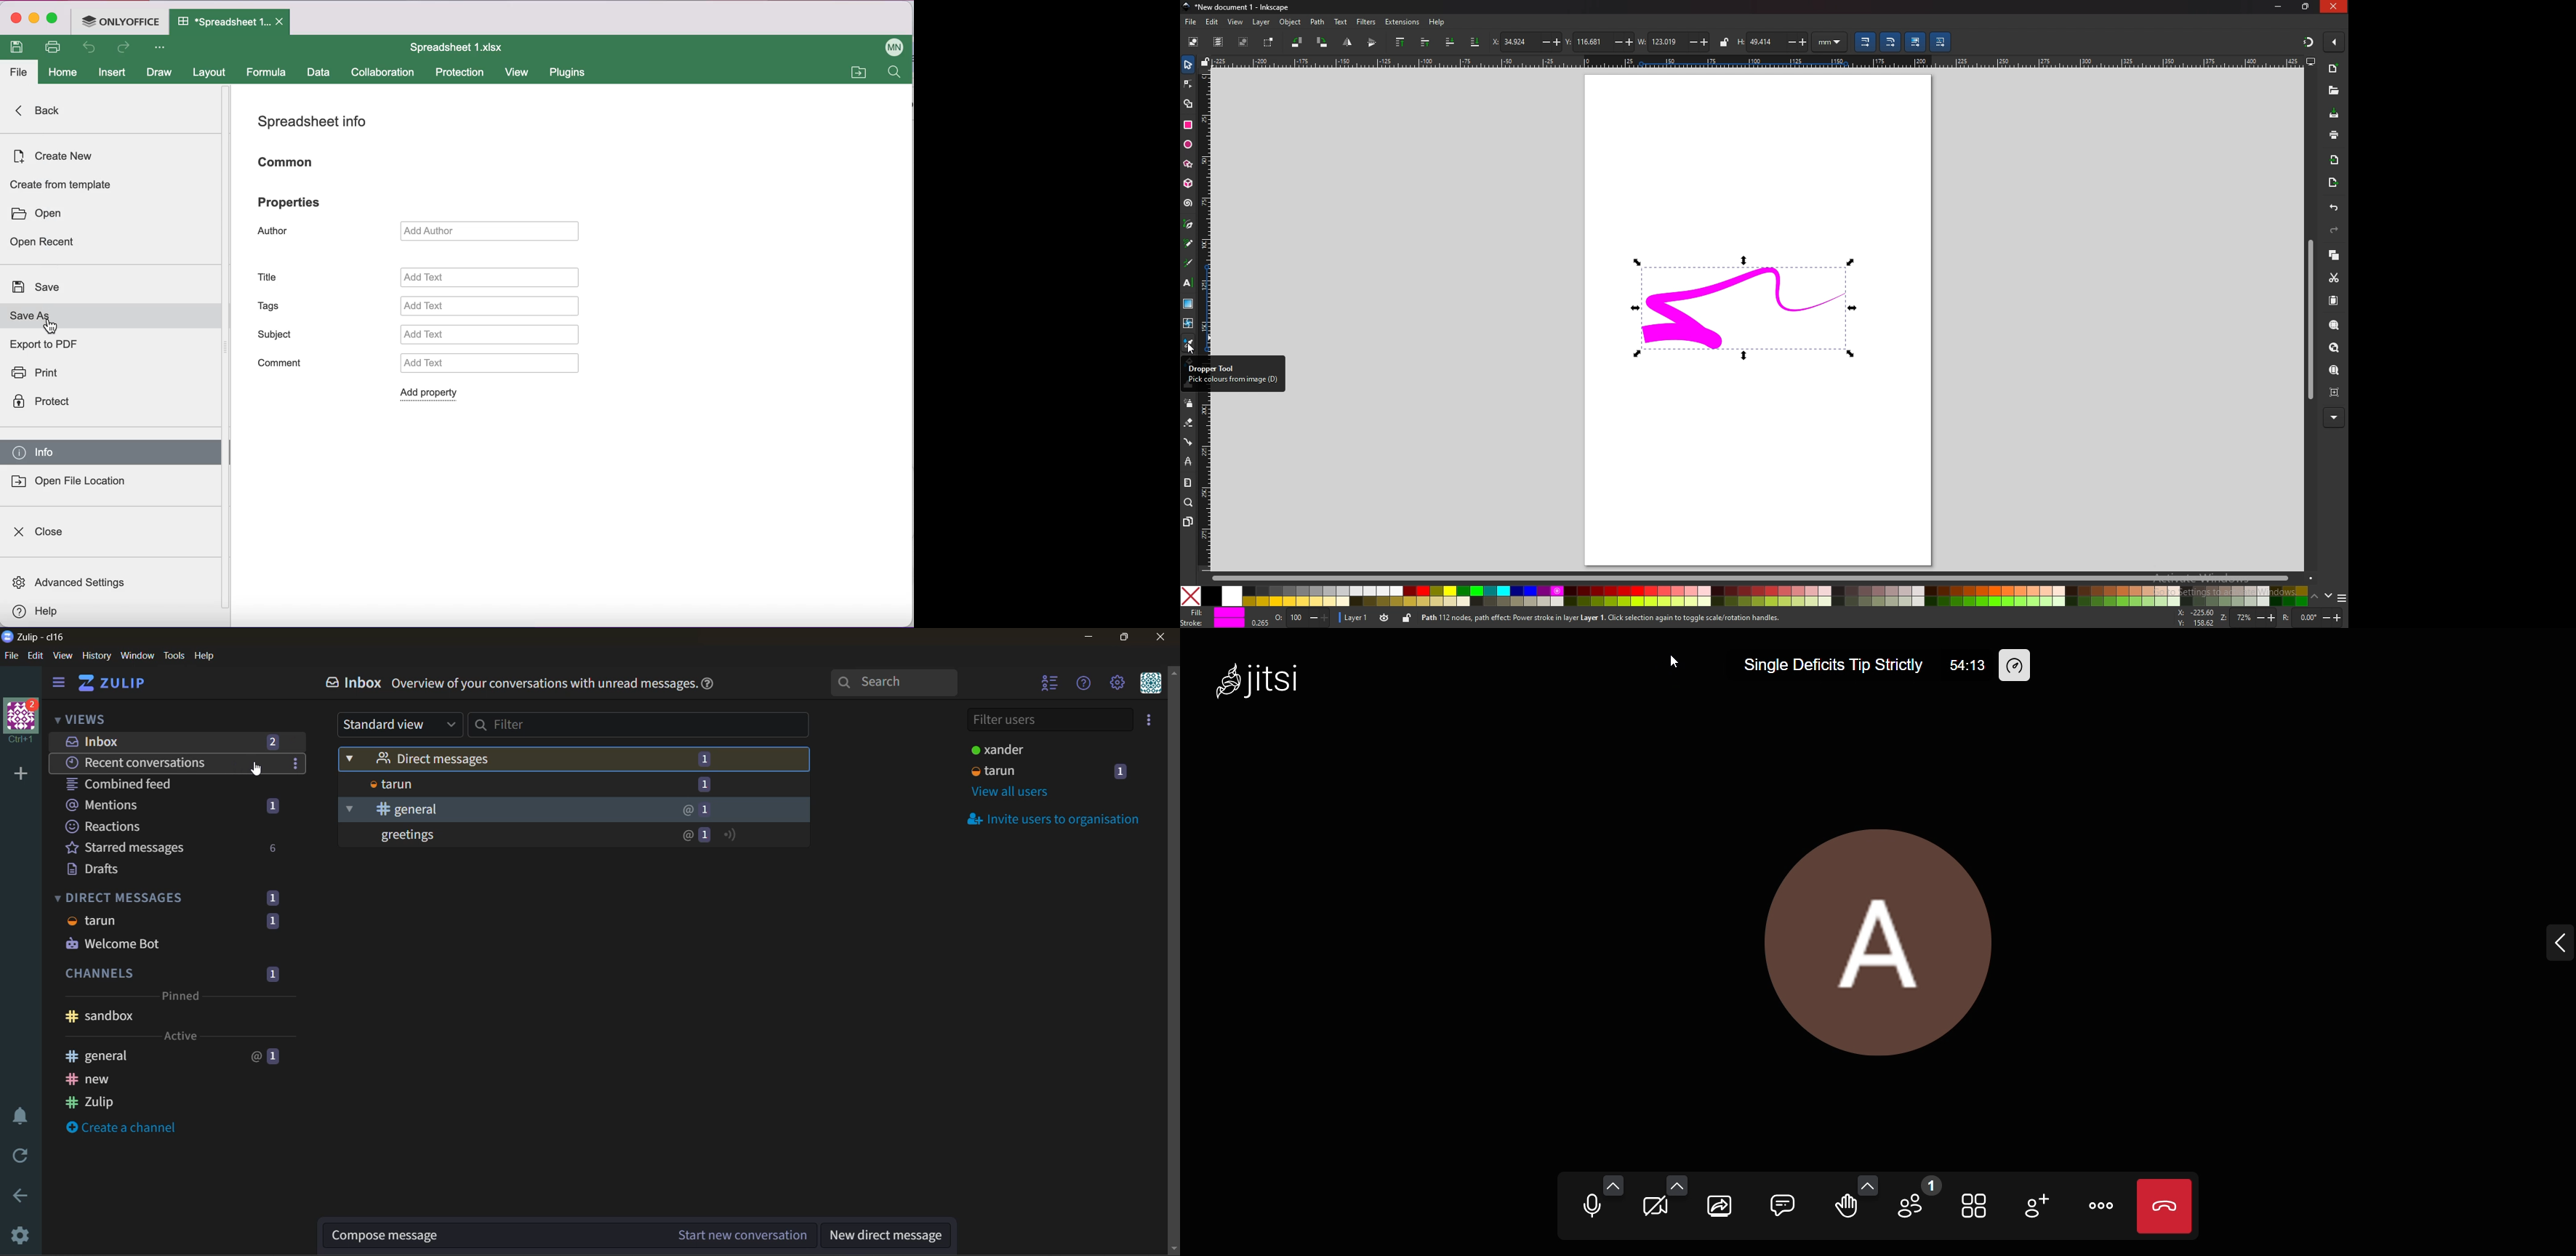 The height and width of the screenshot is (1260, 2576). I want to click on select all objects, so click(1194, 41).